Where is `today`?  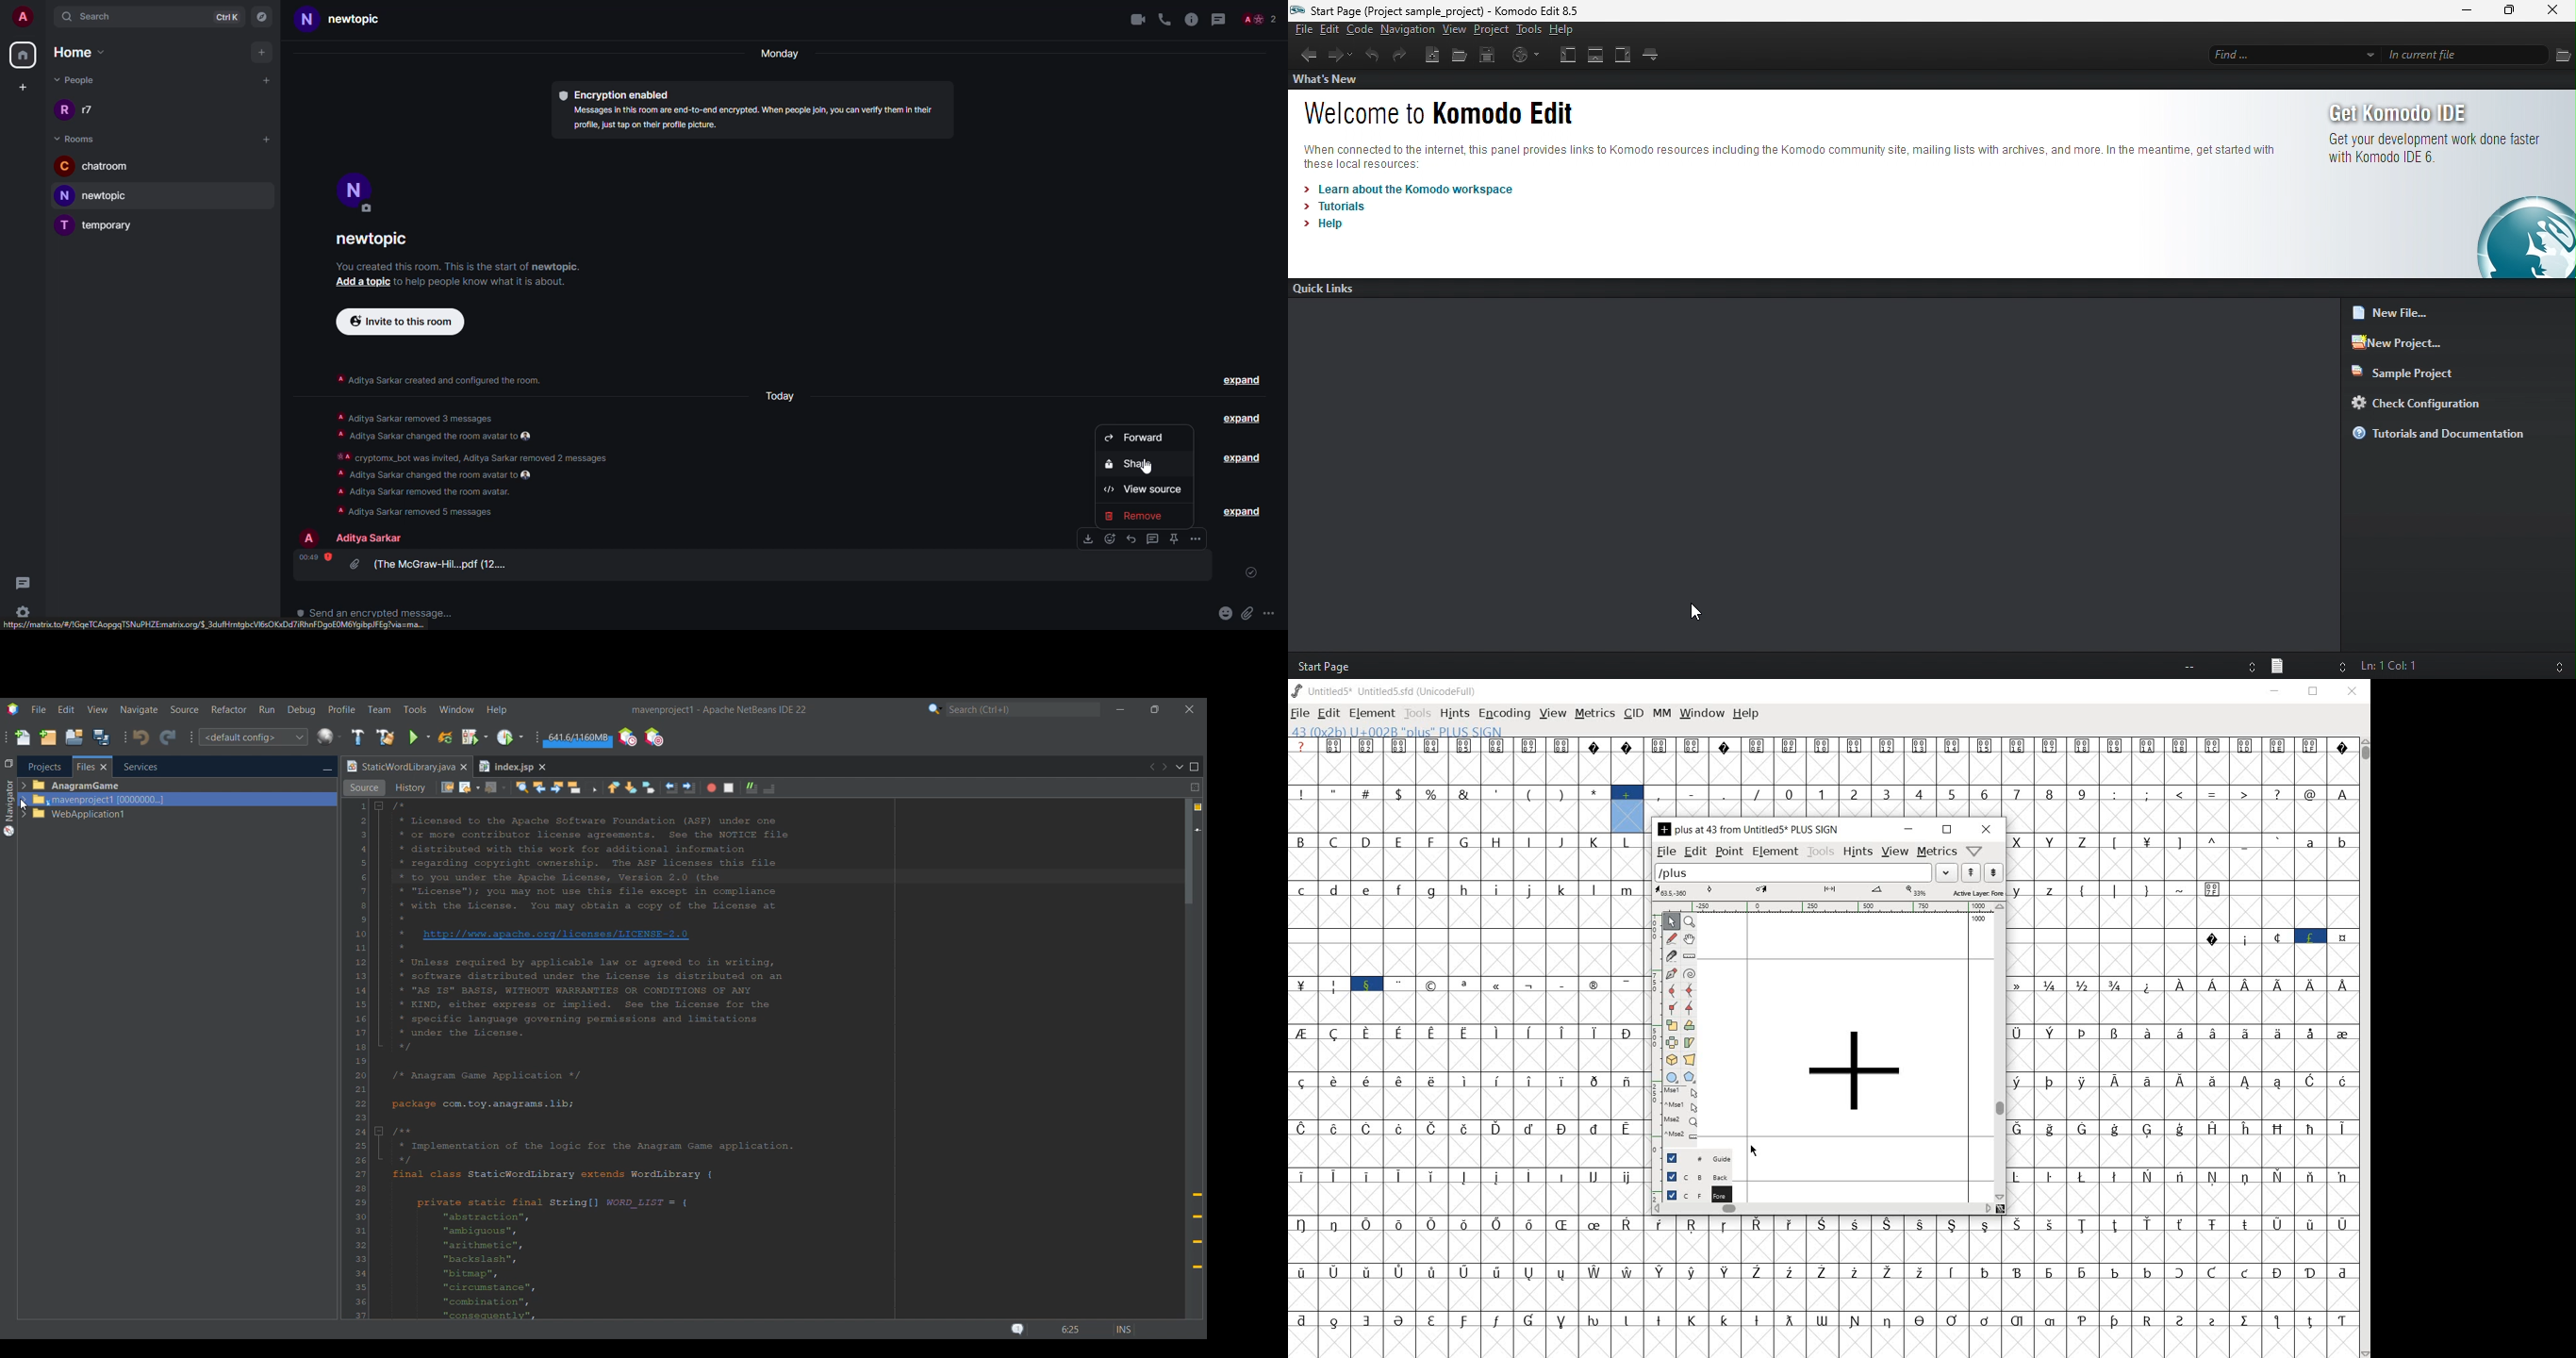 today is located at coordinates (782, 396).